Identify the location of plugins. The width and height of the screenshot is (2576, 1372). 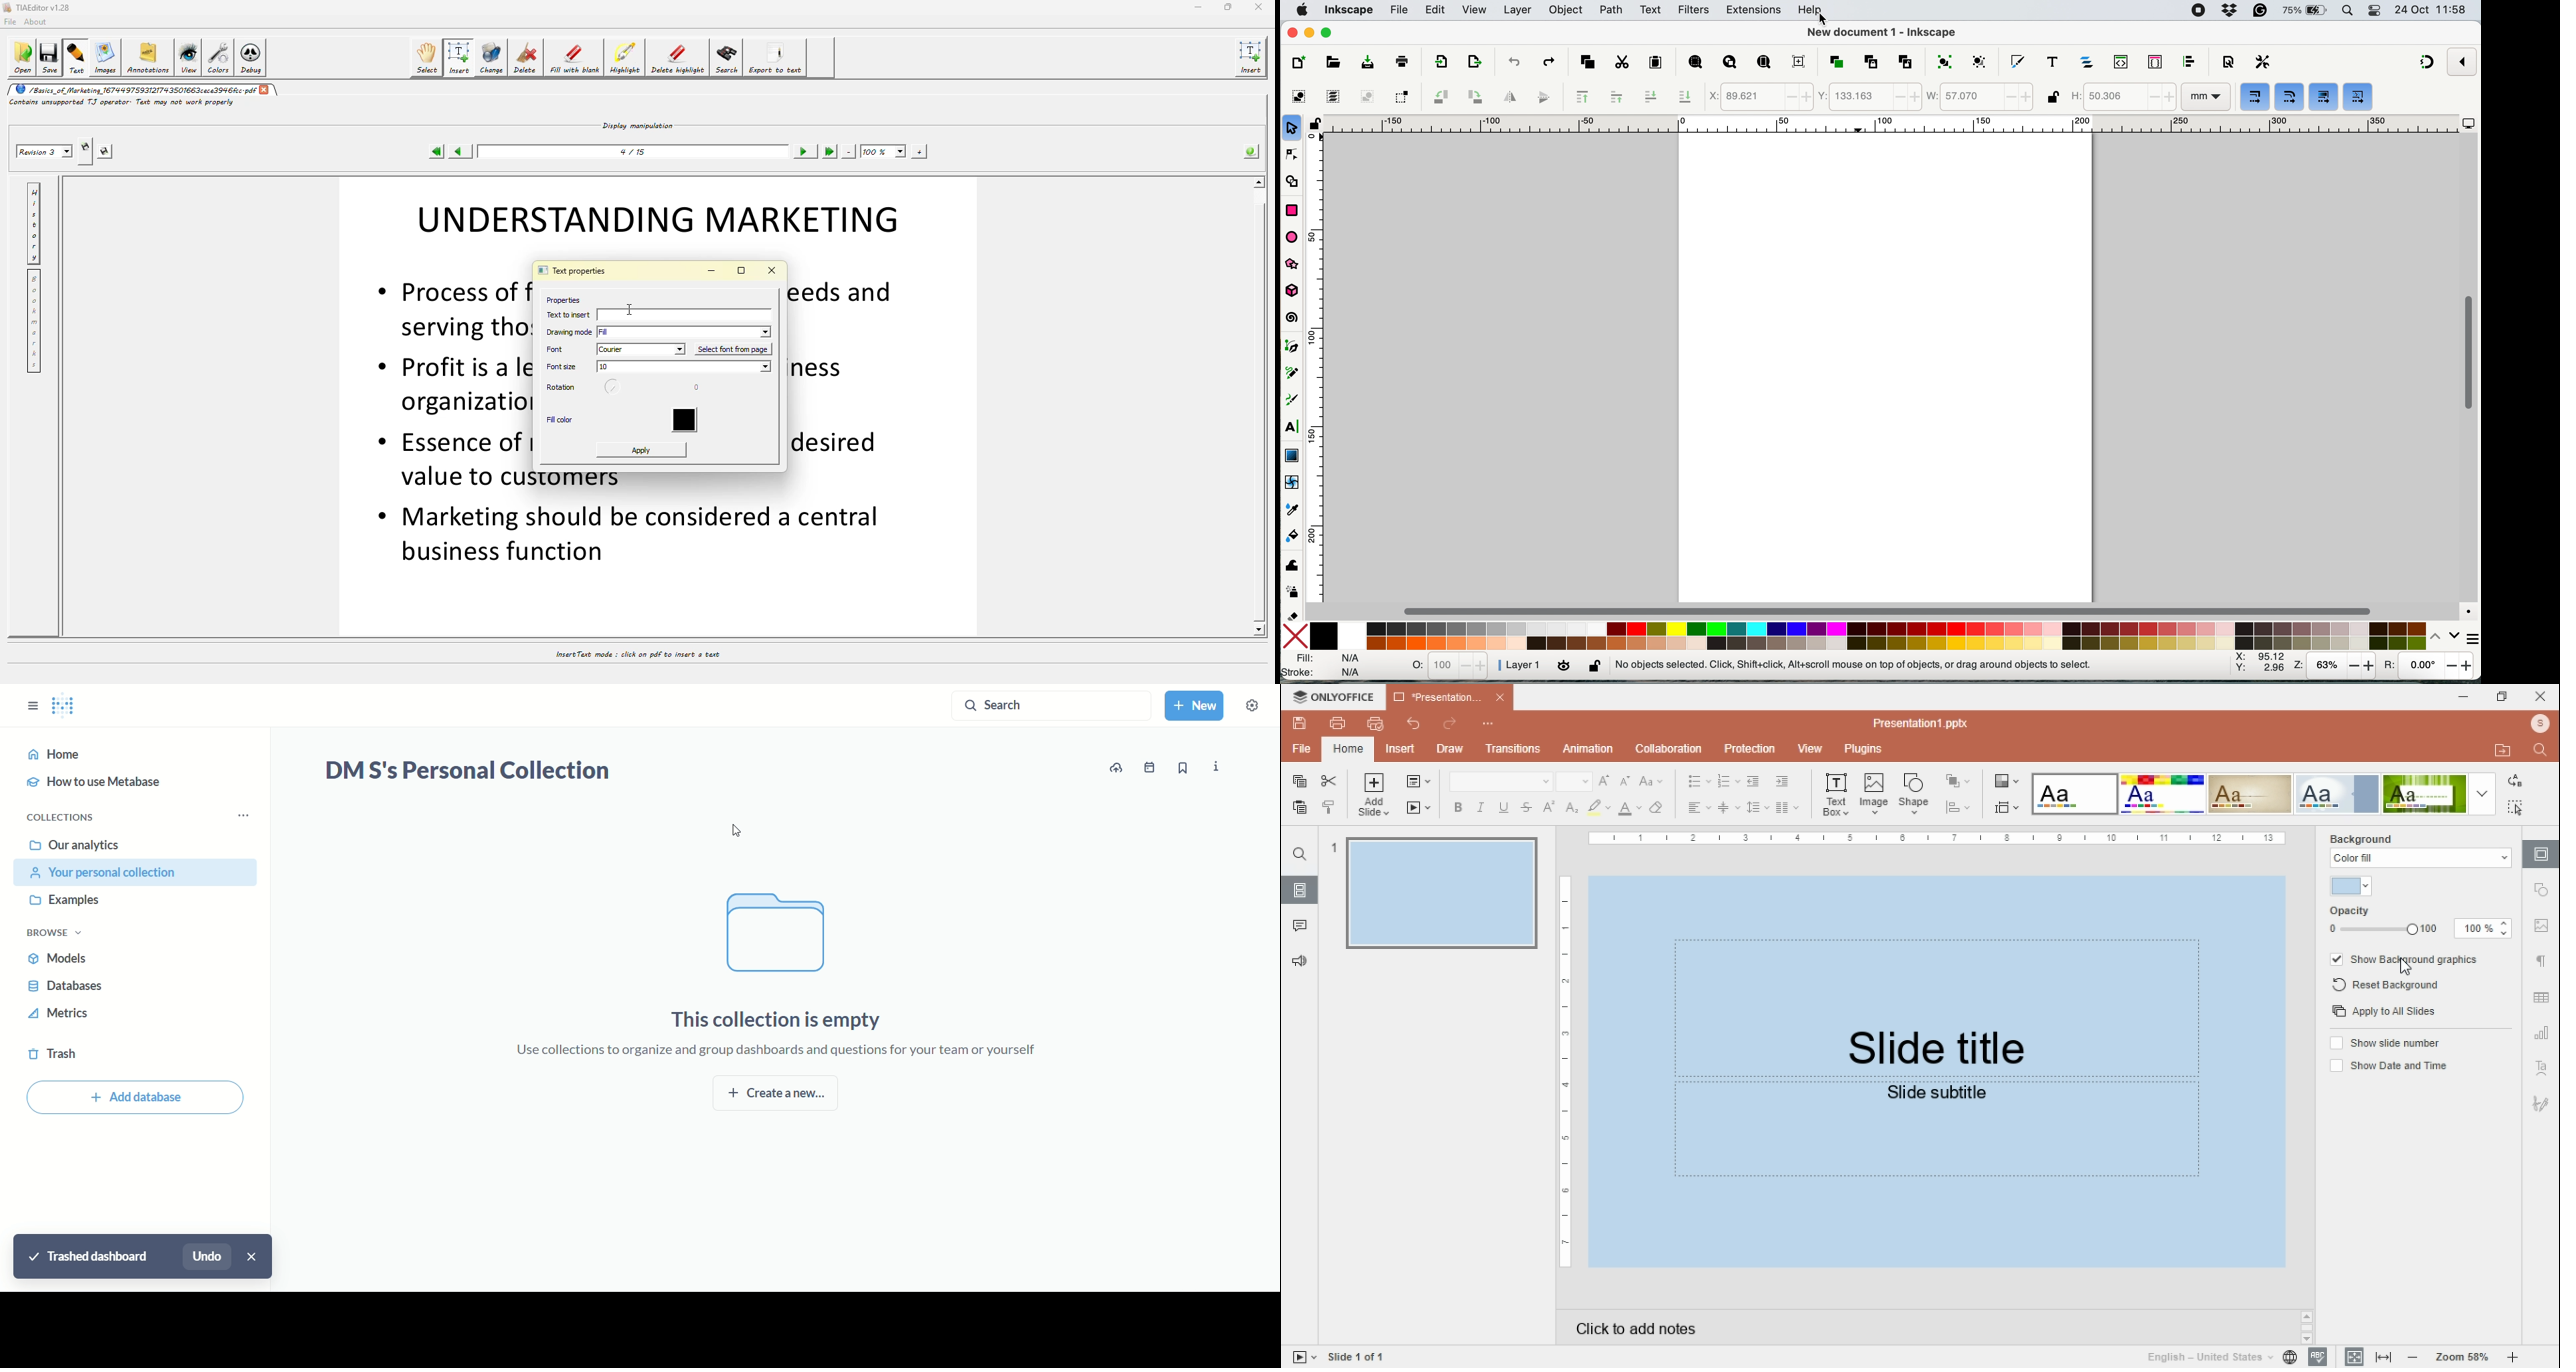
(1865, 750).